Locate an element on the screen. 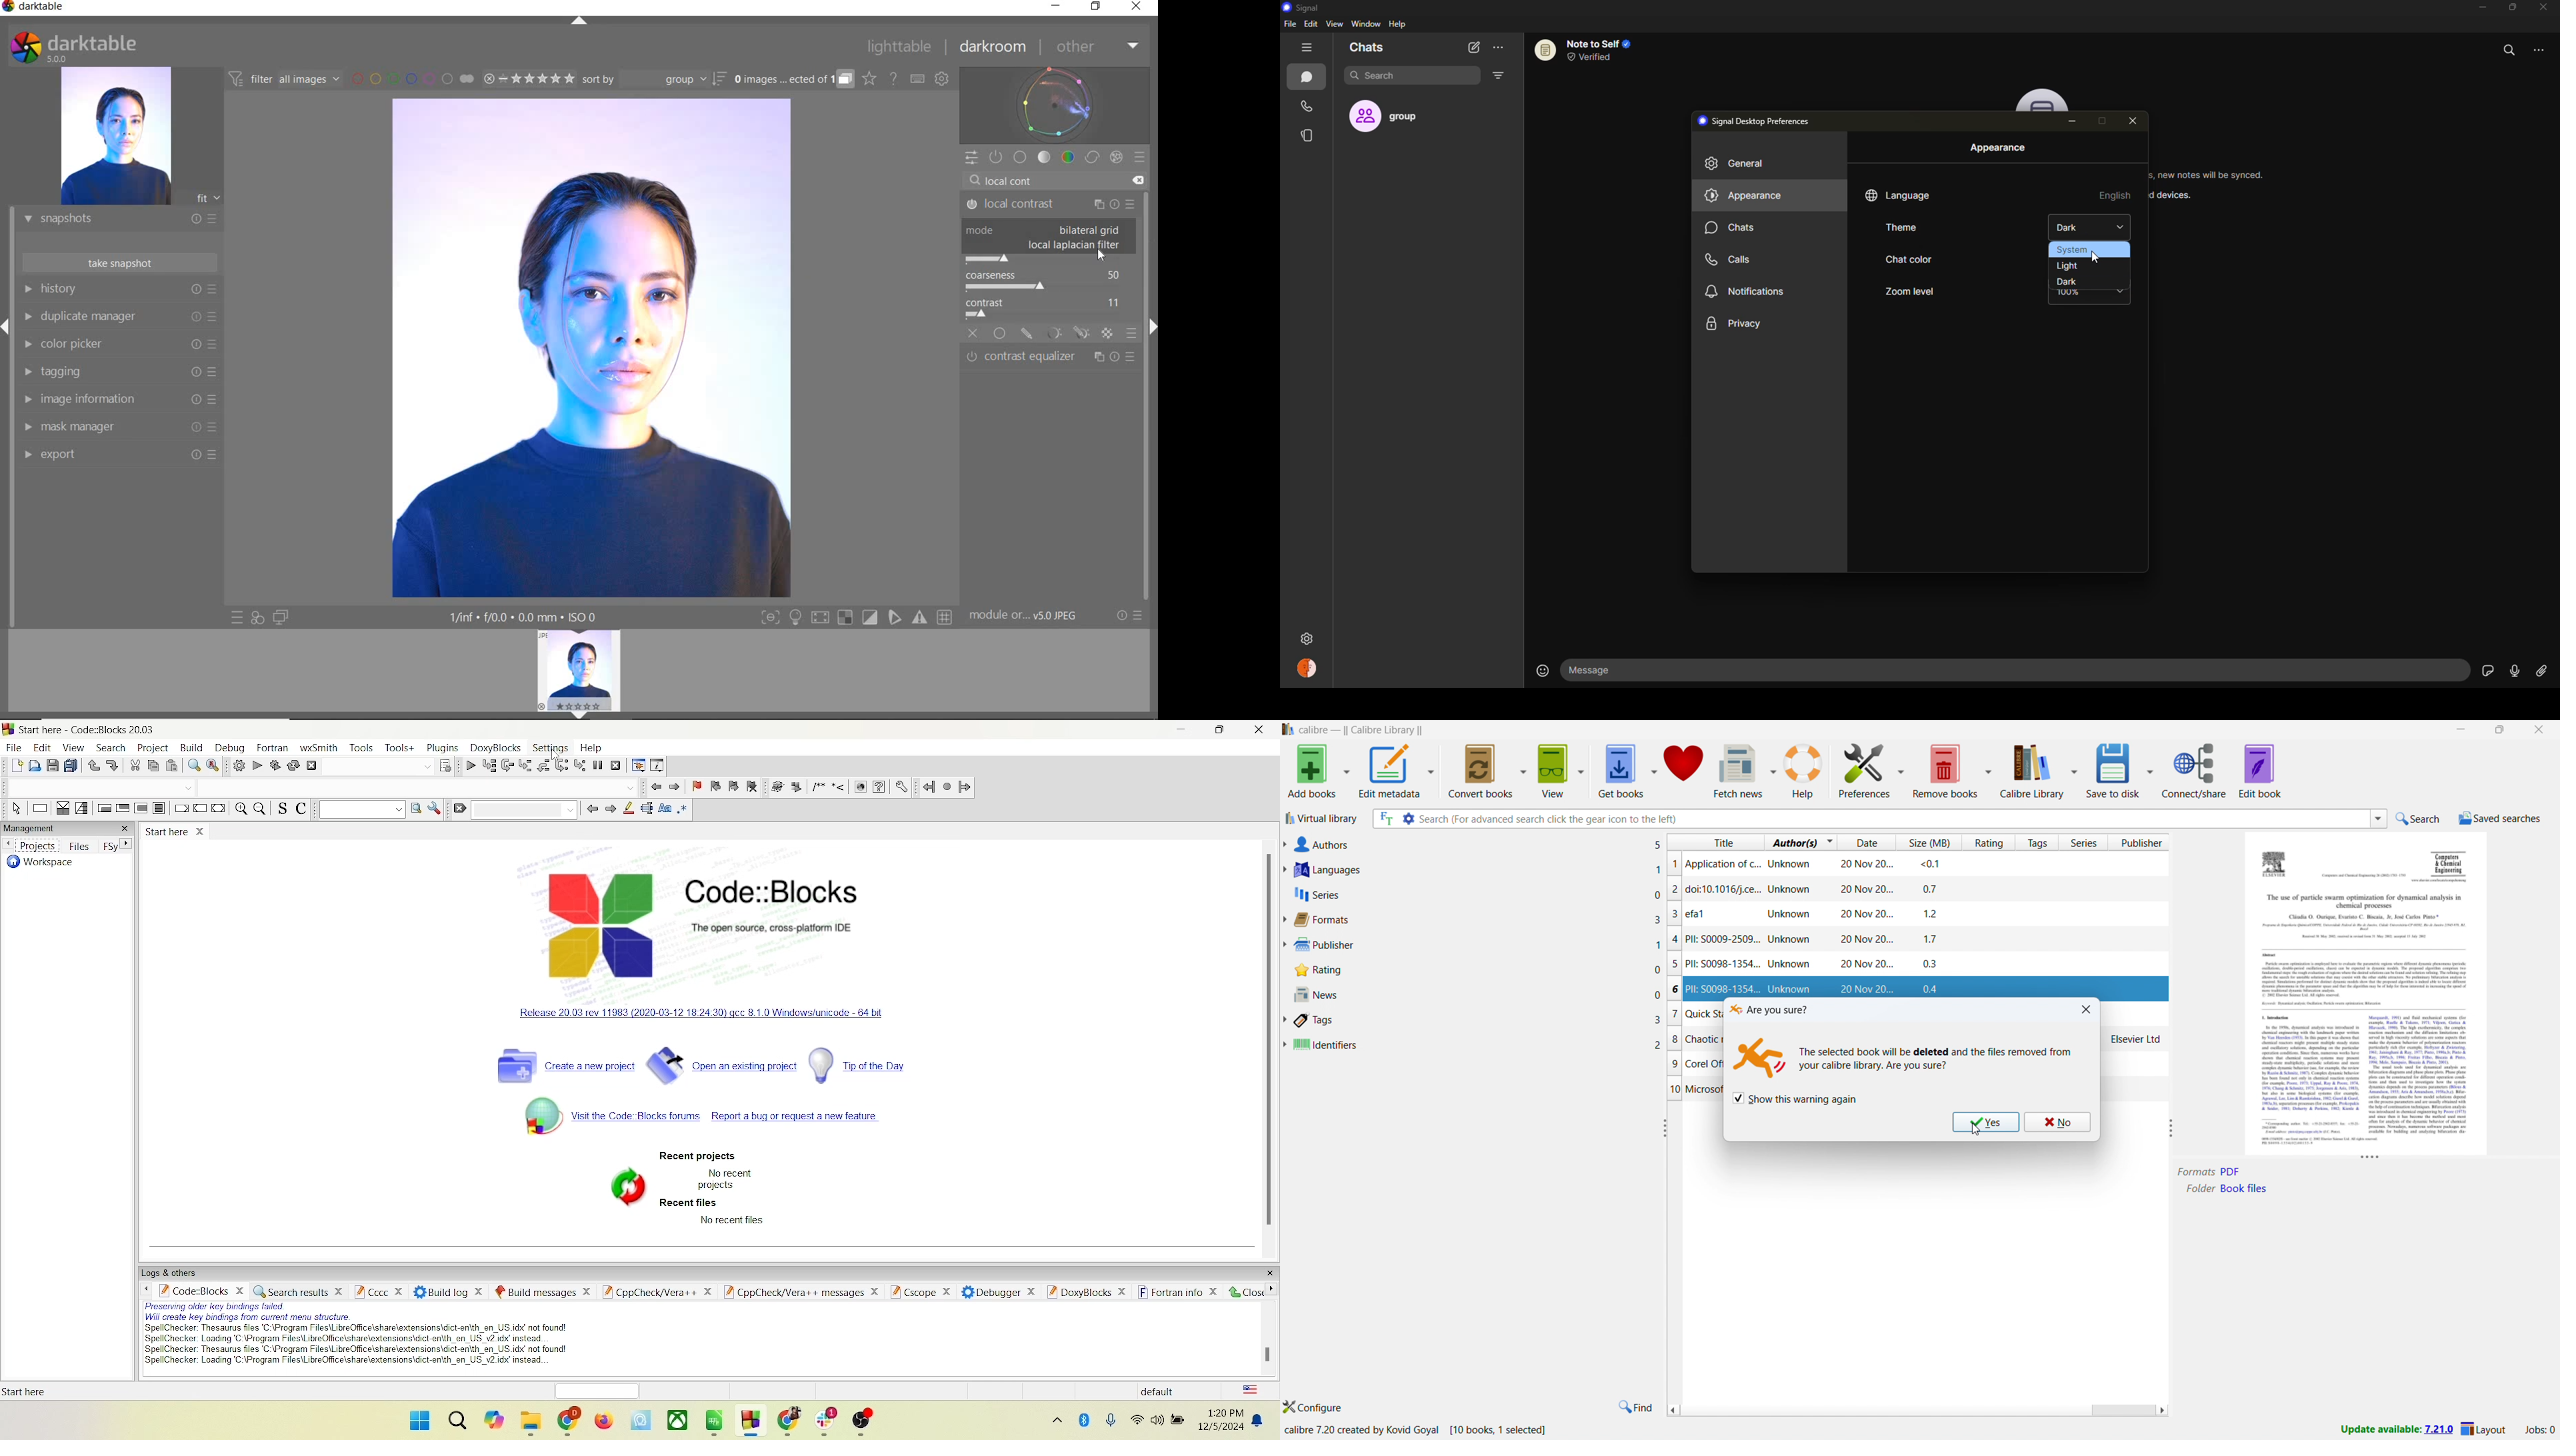 This screenshot has height=1456, width=2576. redo is located at coordinates (113, 765).